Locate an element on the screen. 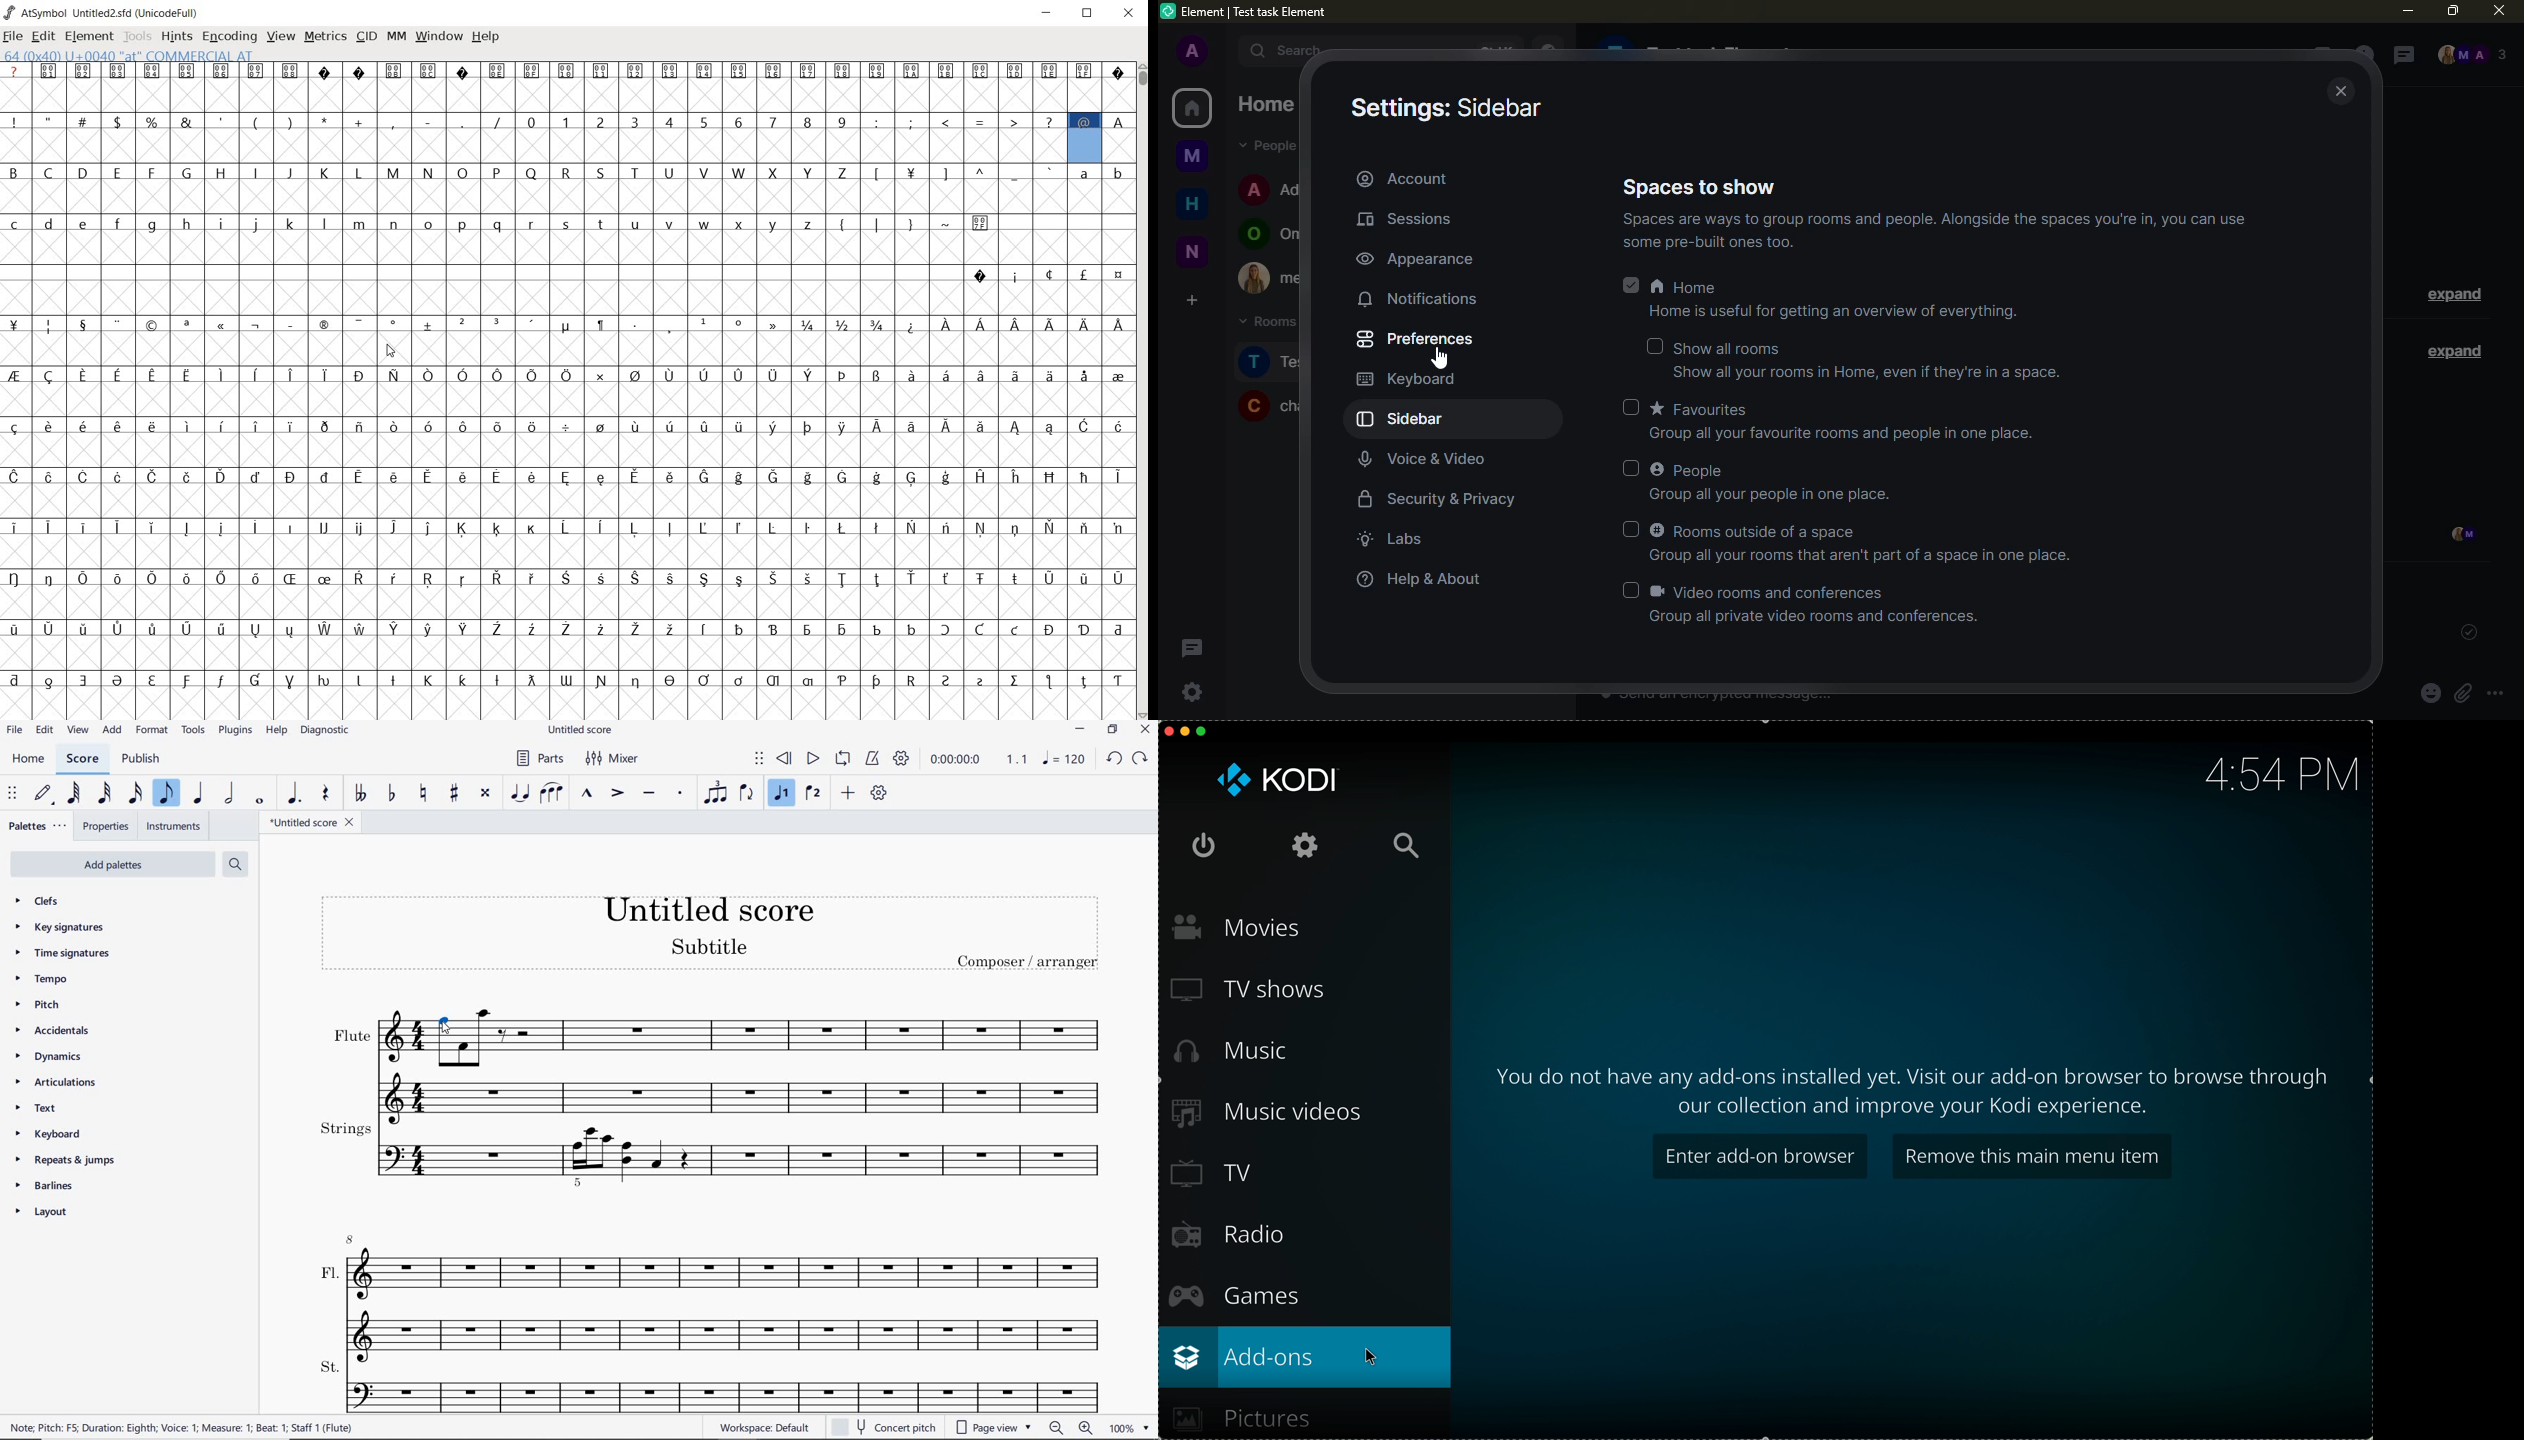 Image resolution: width=2548 pixels, height=1456 pixels. TOGGLE NATURAL is located at coordinates (423, 794).